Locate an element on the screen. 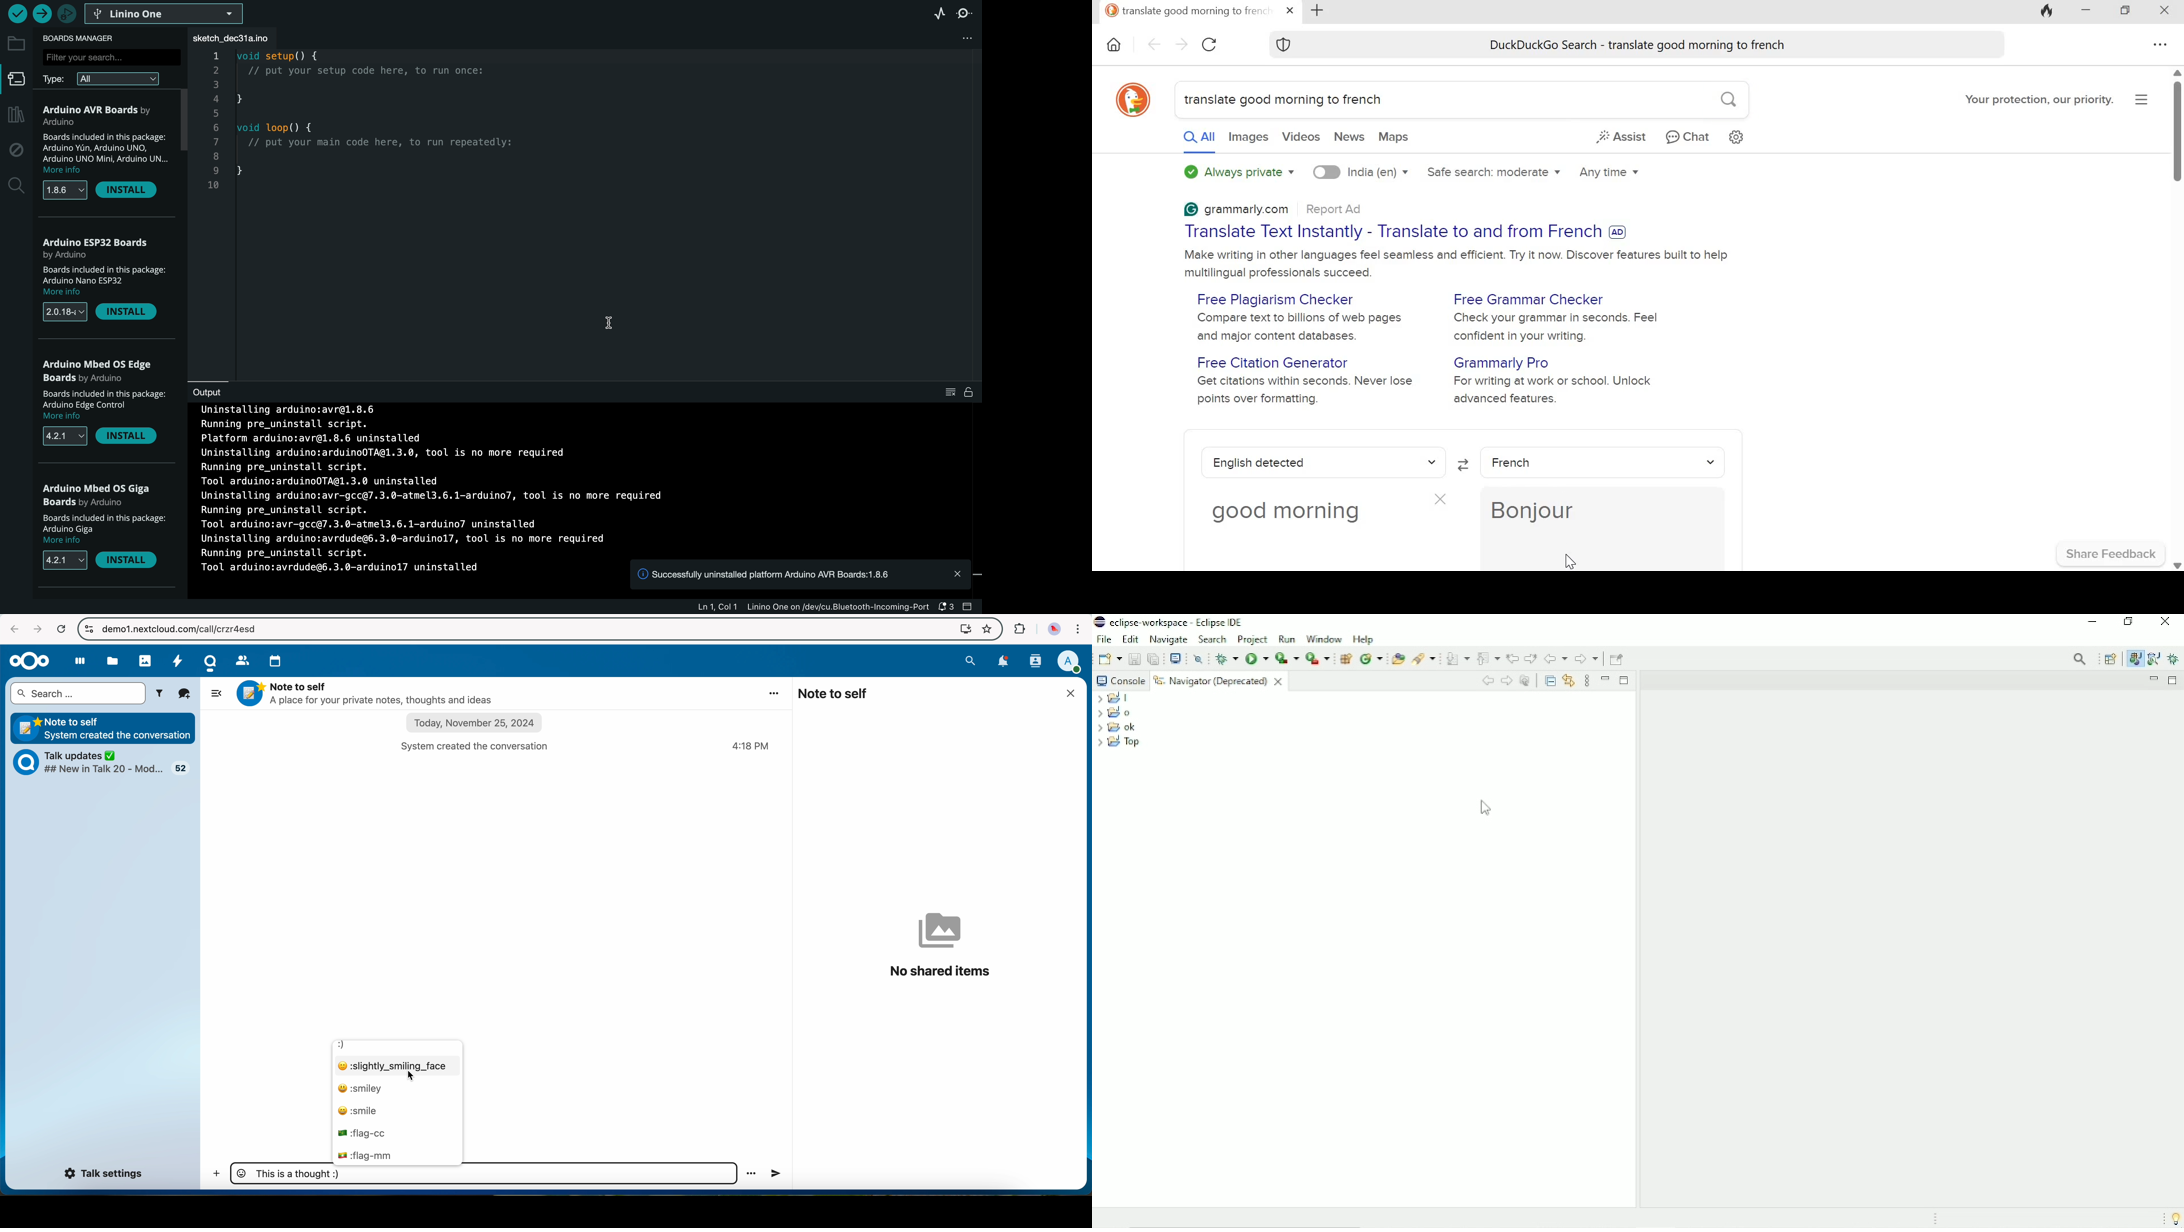  serial plotter is located at coordinates (940, 14).